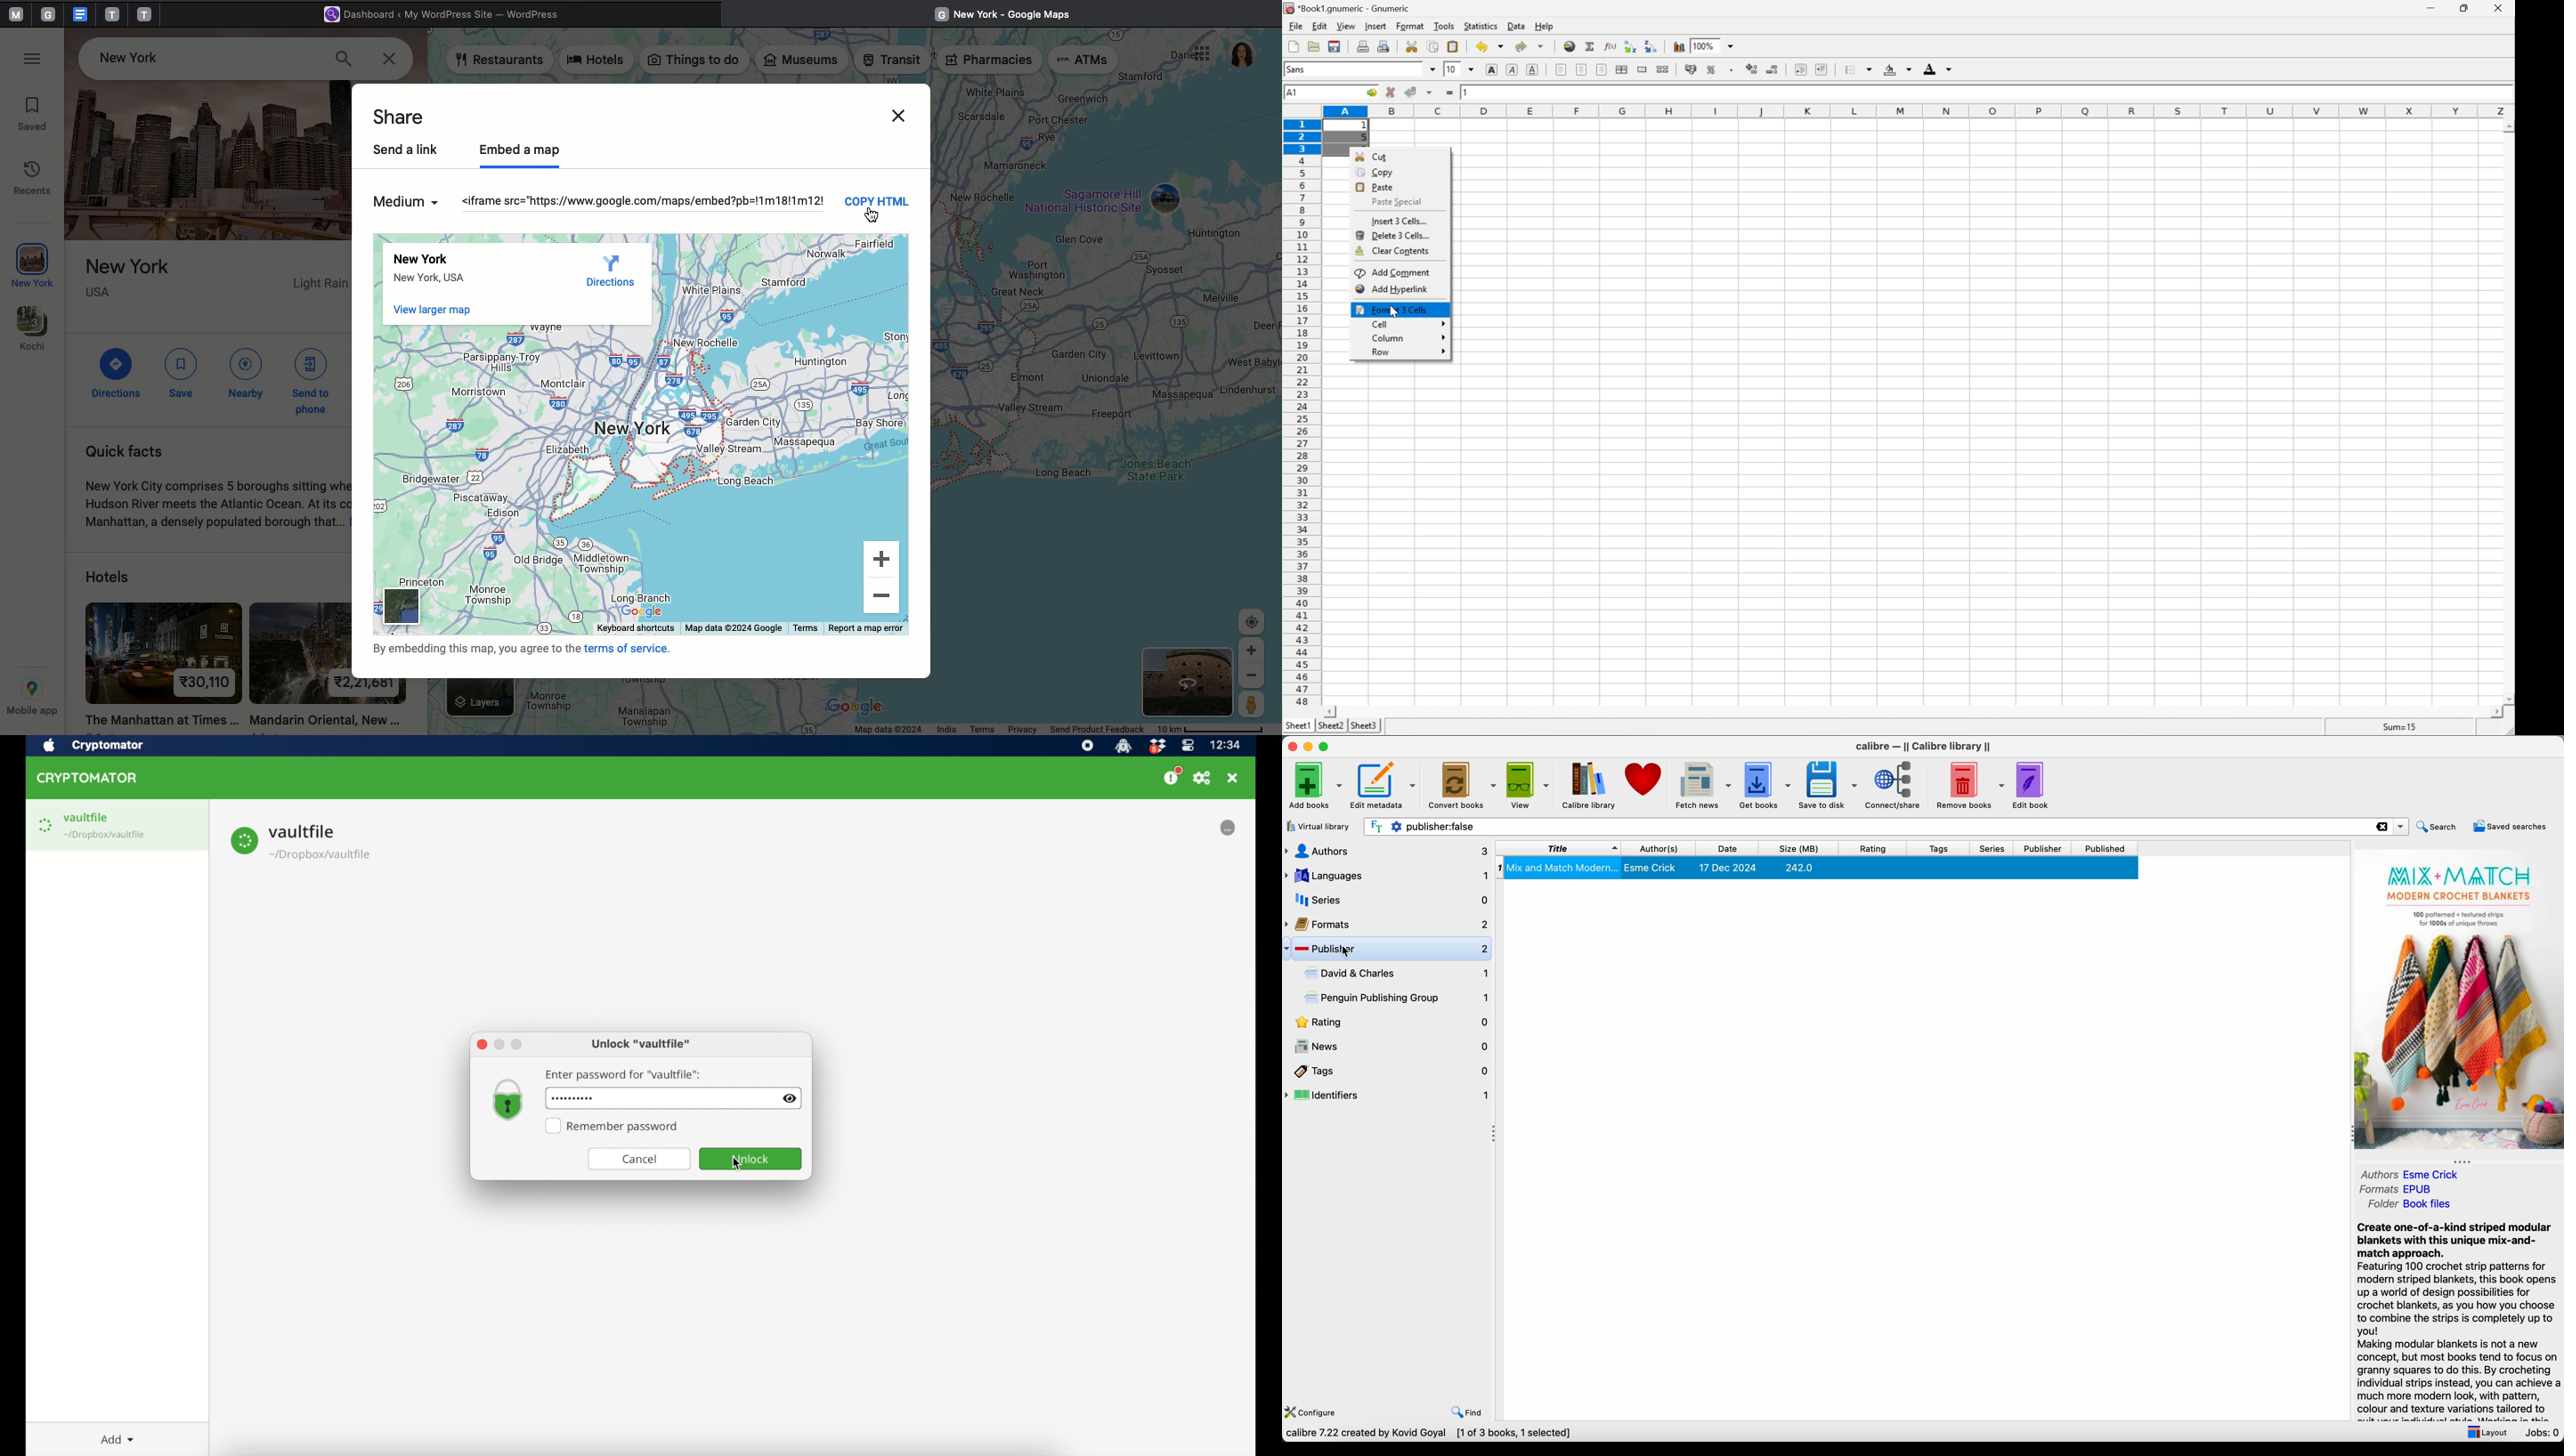 The height and width of the screenshot is (1456, 2576). Describe the element at coordinates (2485, 1432) in the screenshot. I see `layout` at that location.